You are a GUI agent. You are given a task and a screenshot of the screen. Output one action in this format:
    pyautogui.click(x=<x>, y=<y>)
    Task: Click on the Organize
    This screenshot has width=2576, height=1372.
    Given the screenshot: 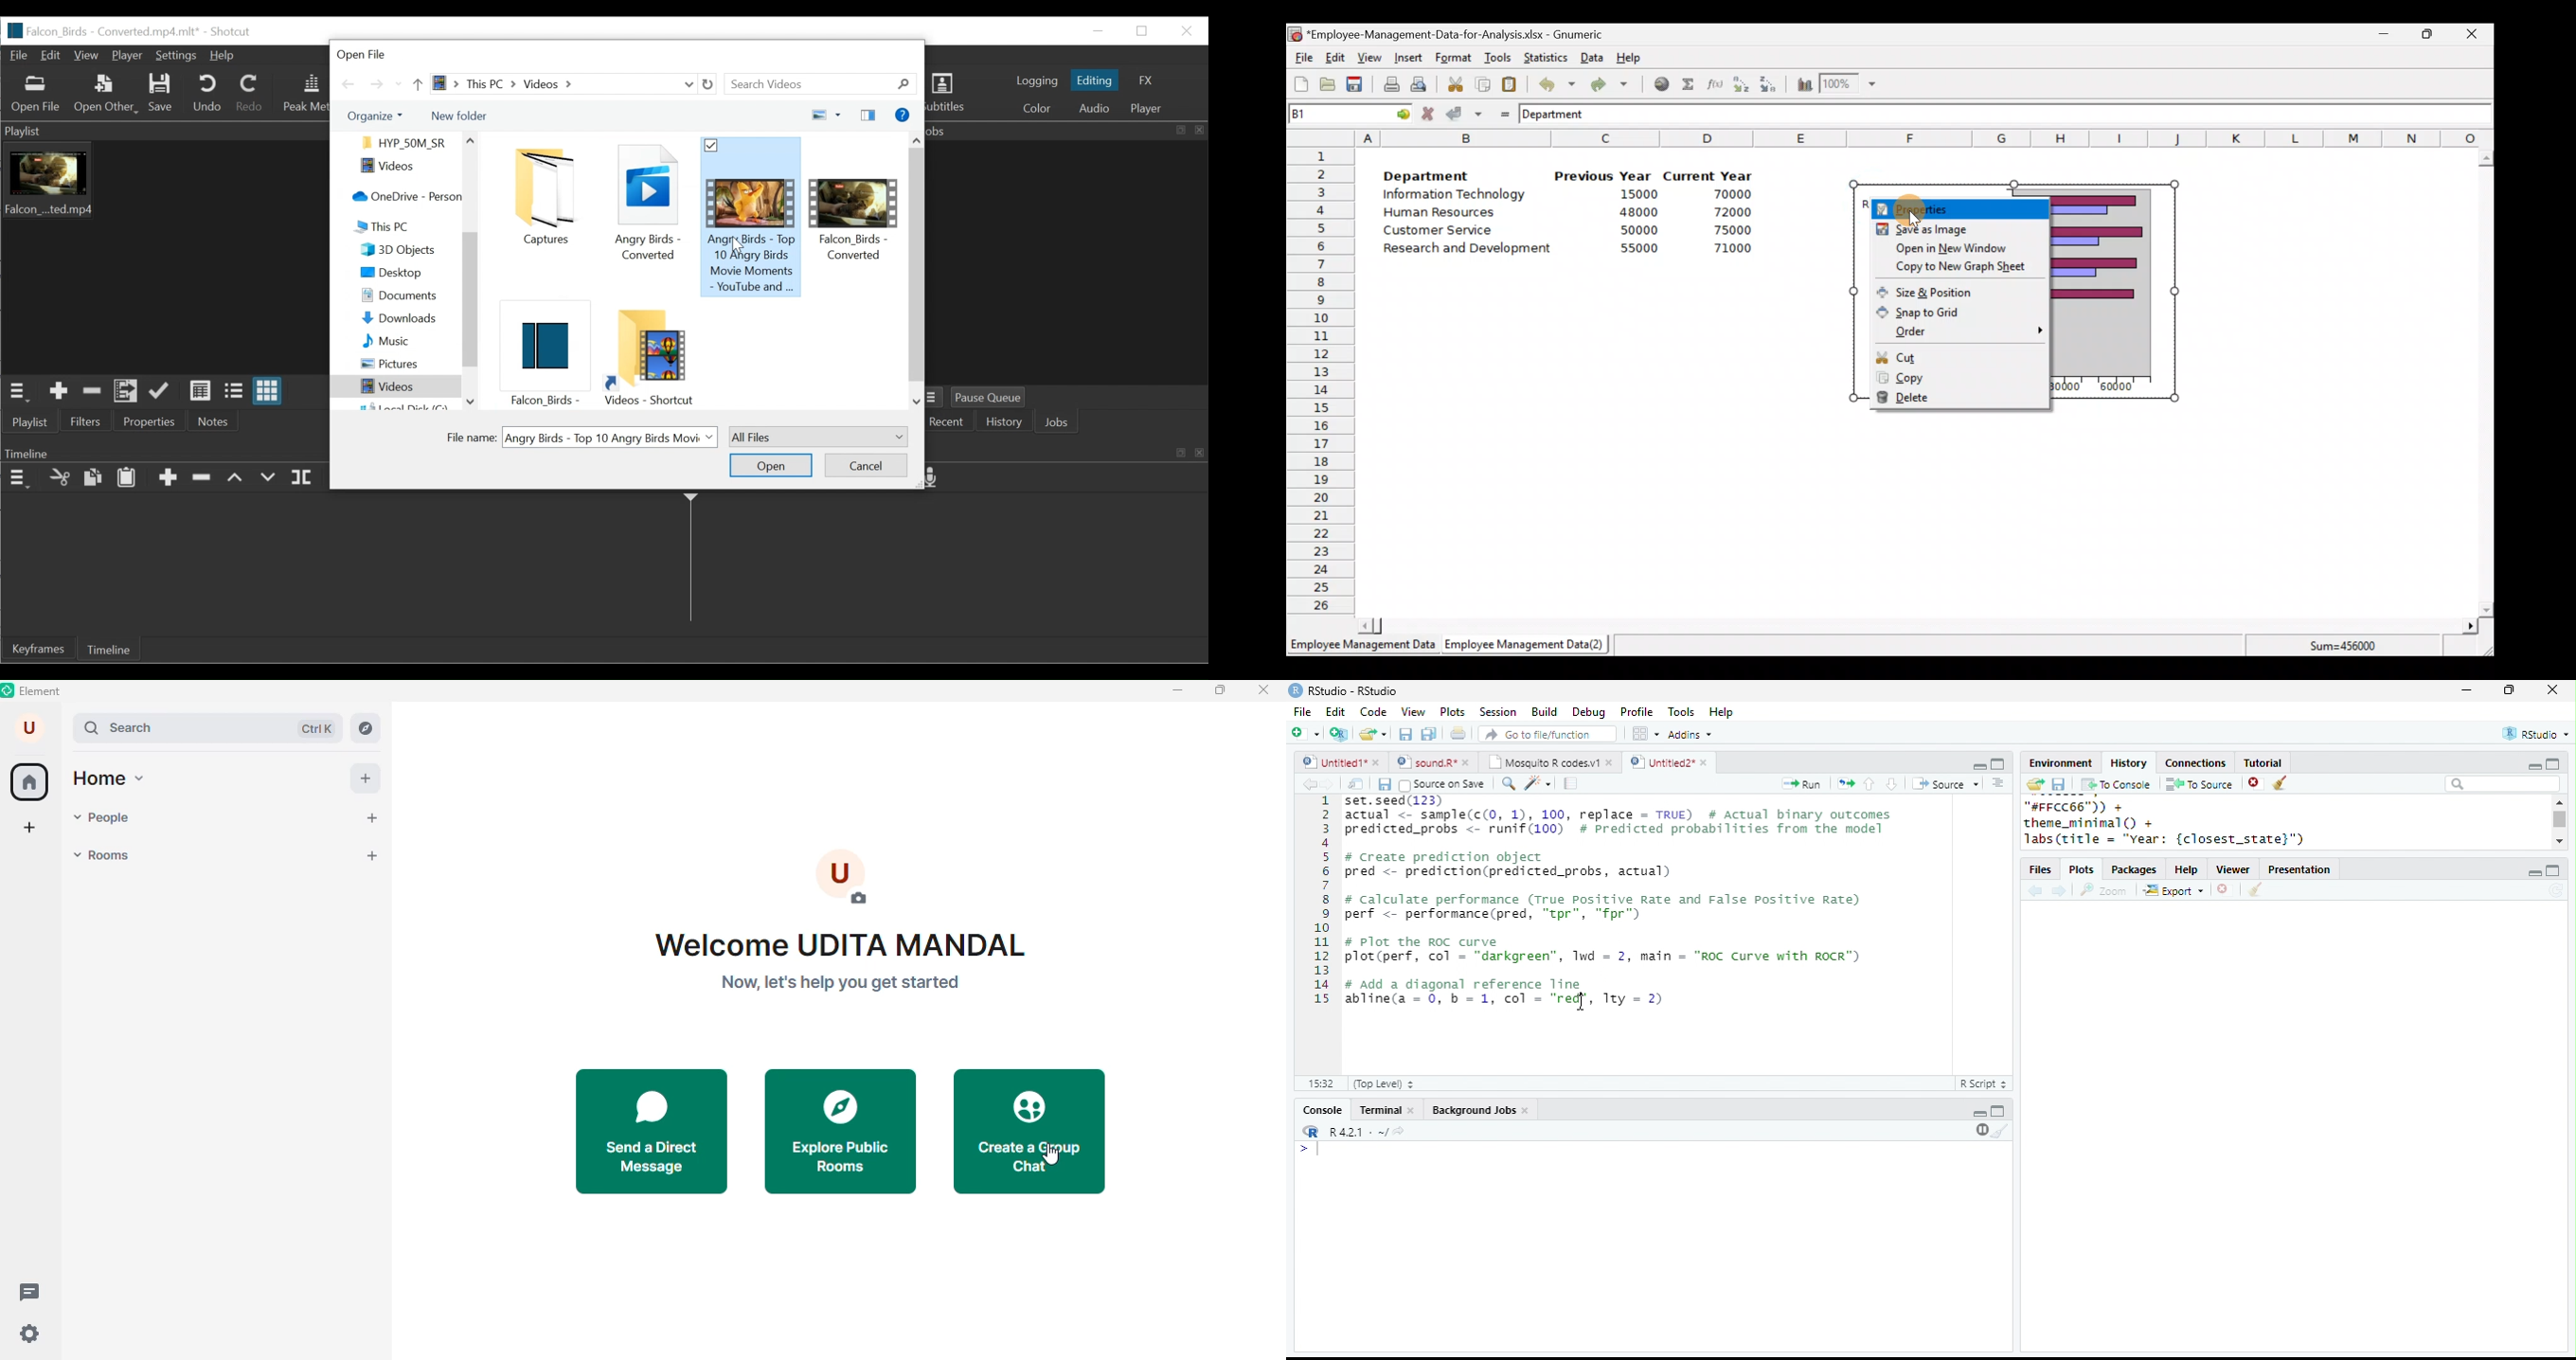 What is the action you would take?
    pyautogui.click(x=373, y=116)
    